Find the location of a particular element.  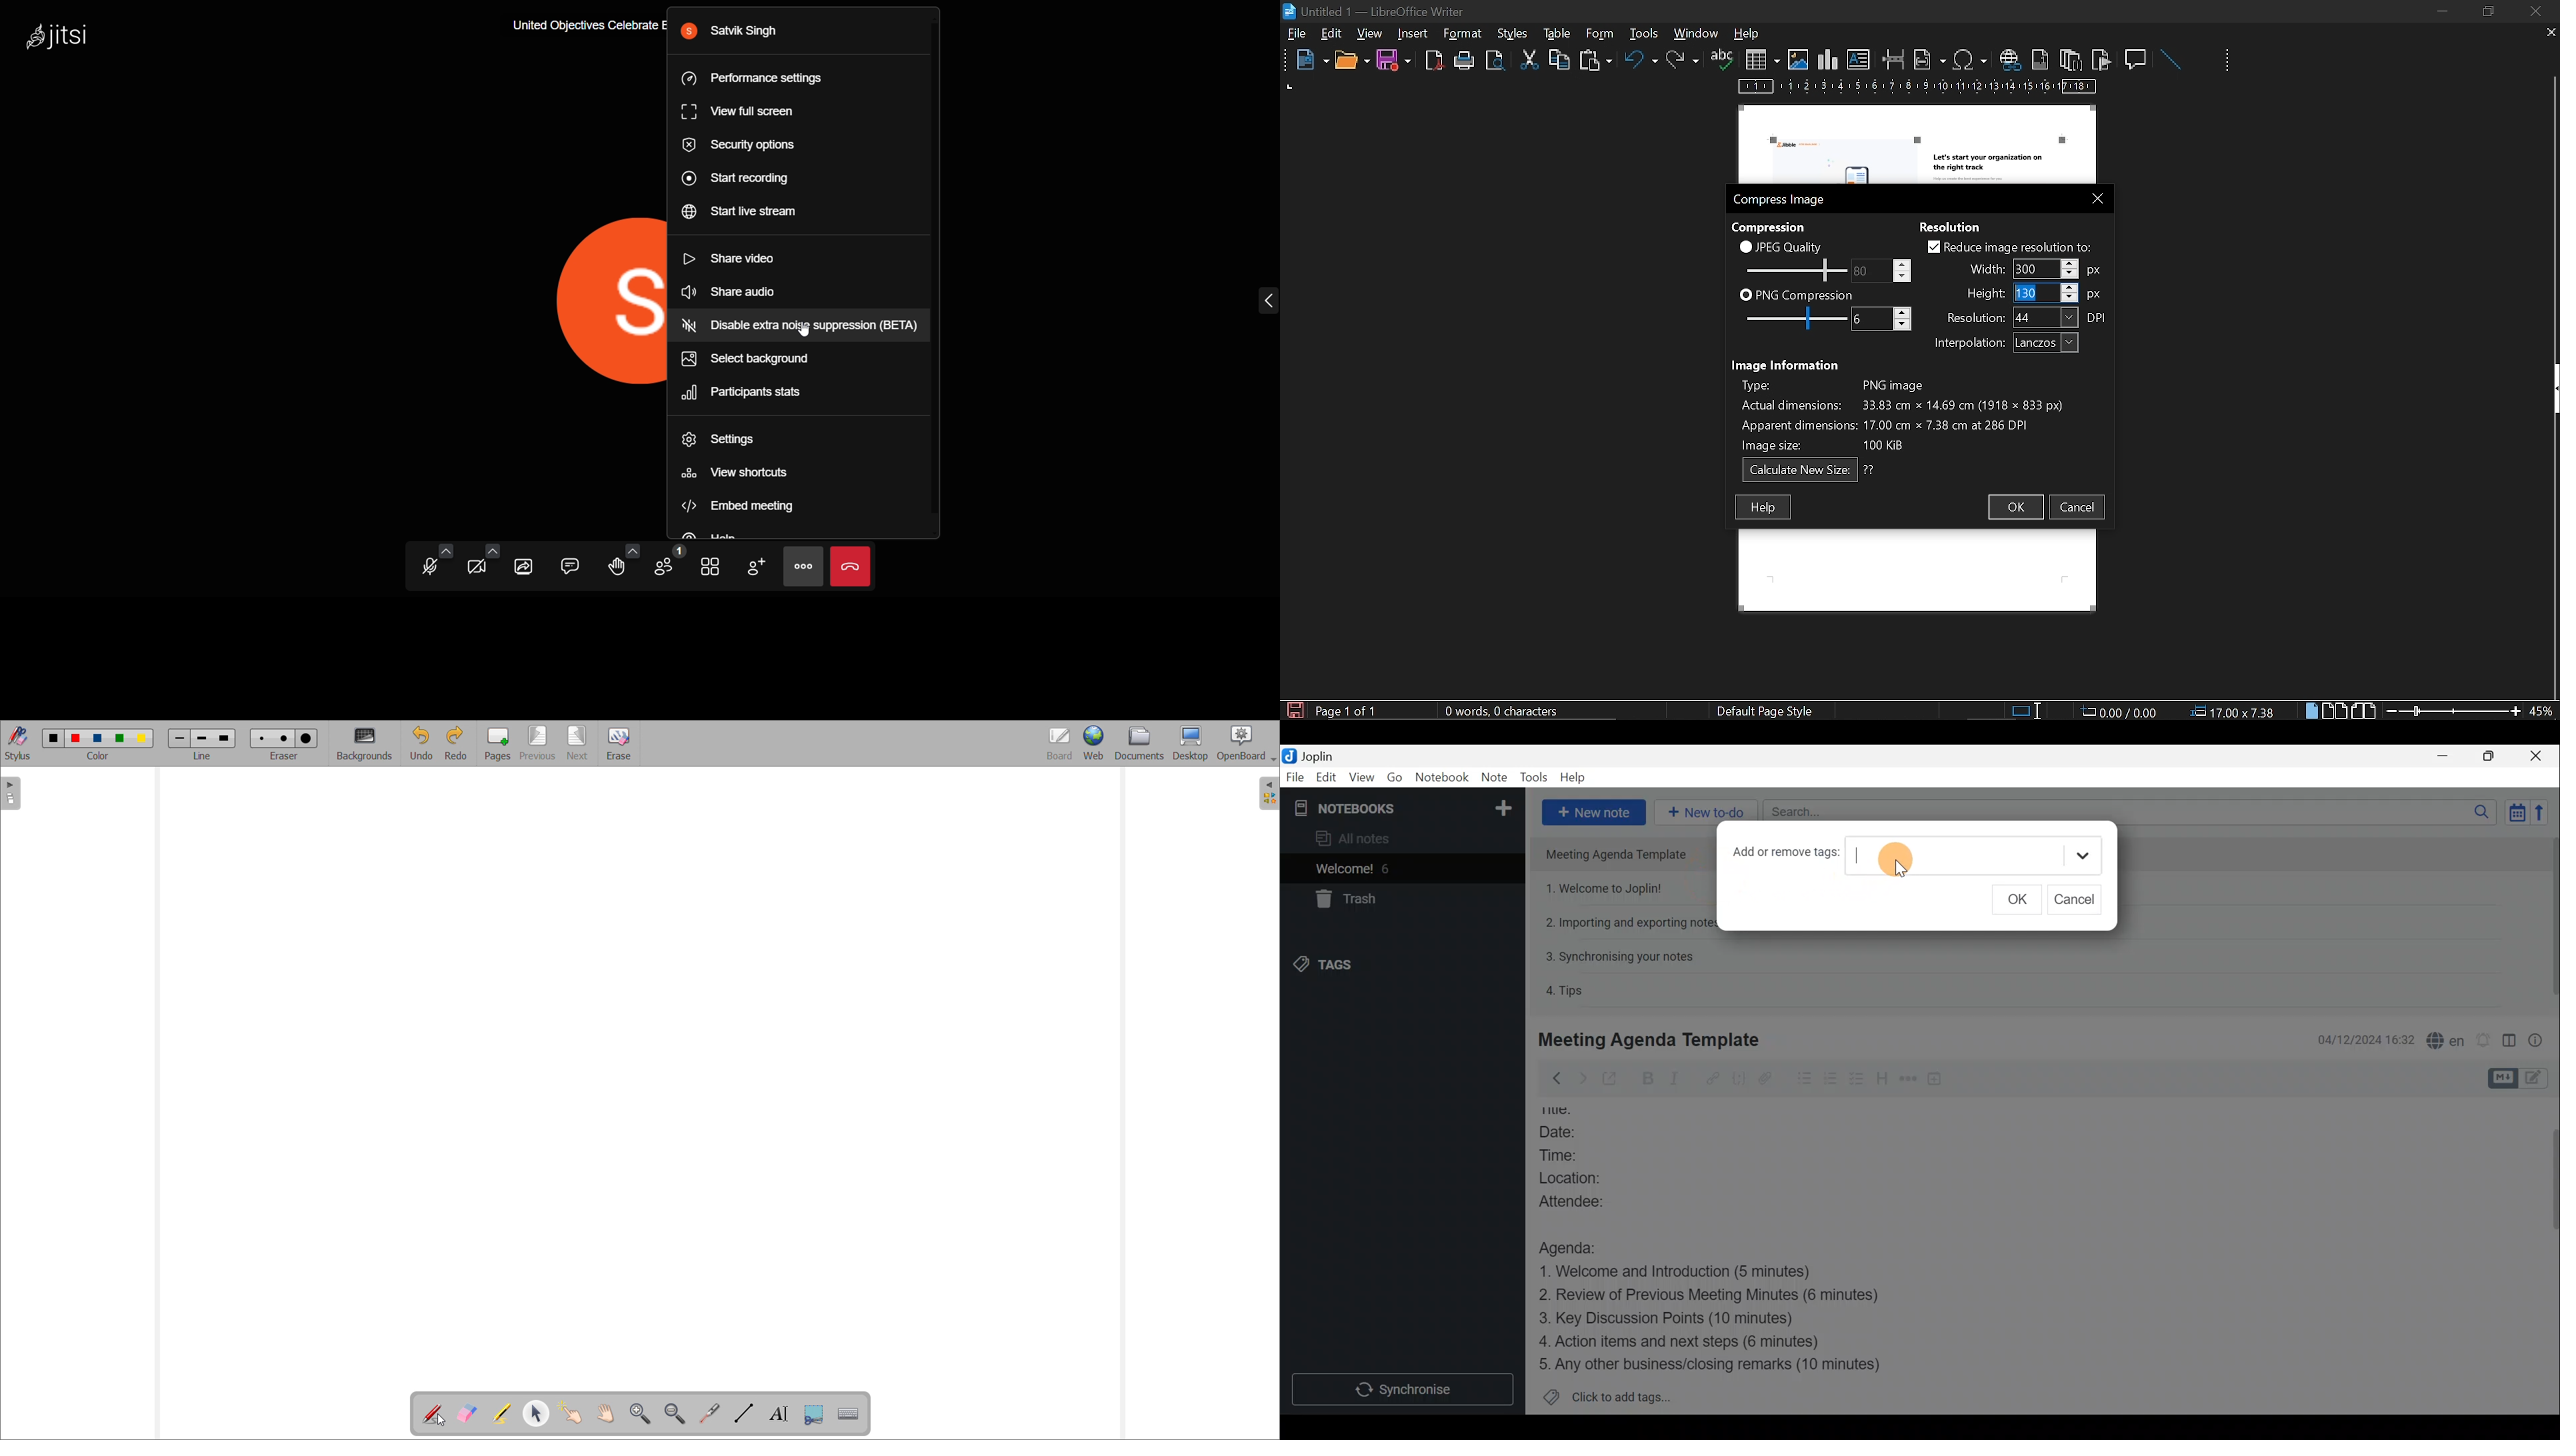

Close is located at coordinates (2537, 757).